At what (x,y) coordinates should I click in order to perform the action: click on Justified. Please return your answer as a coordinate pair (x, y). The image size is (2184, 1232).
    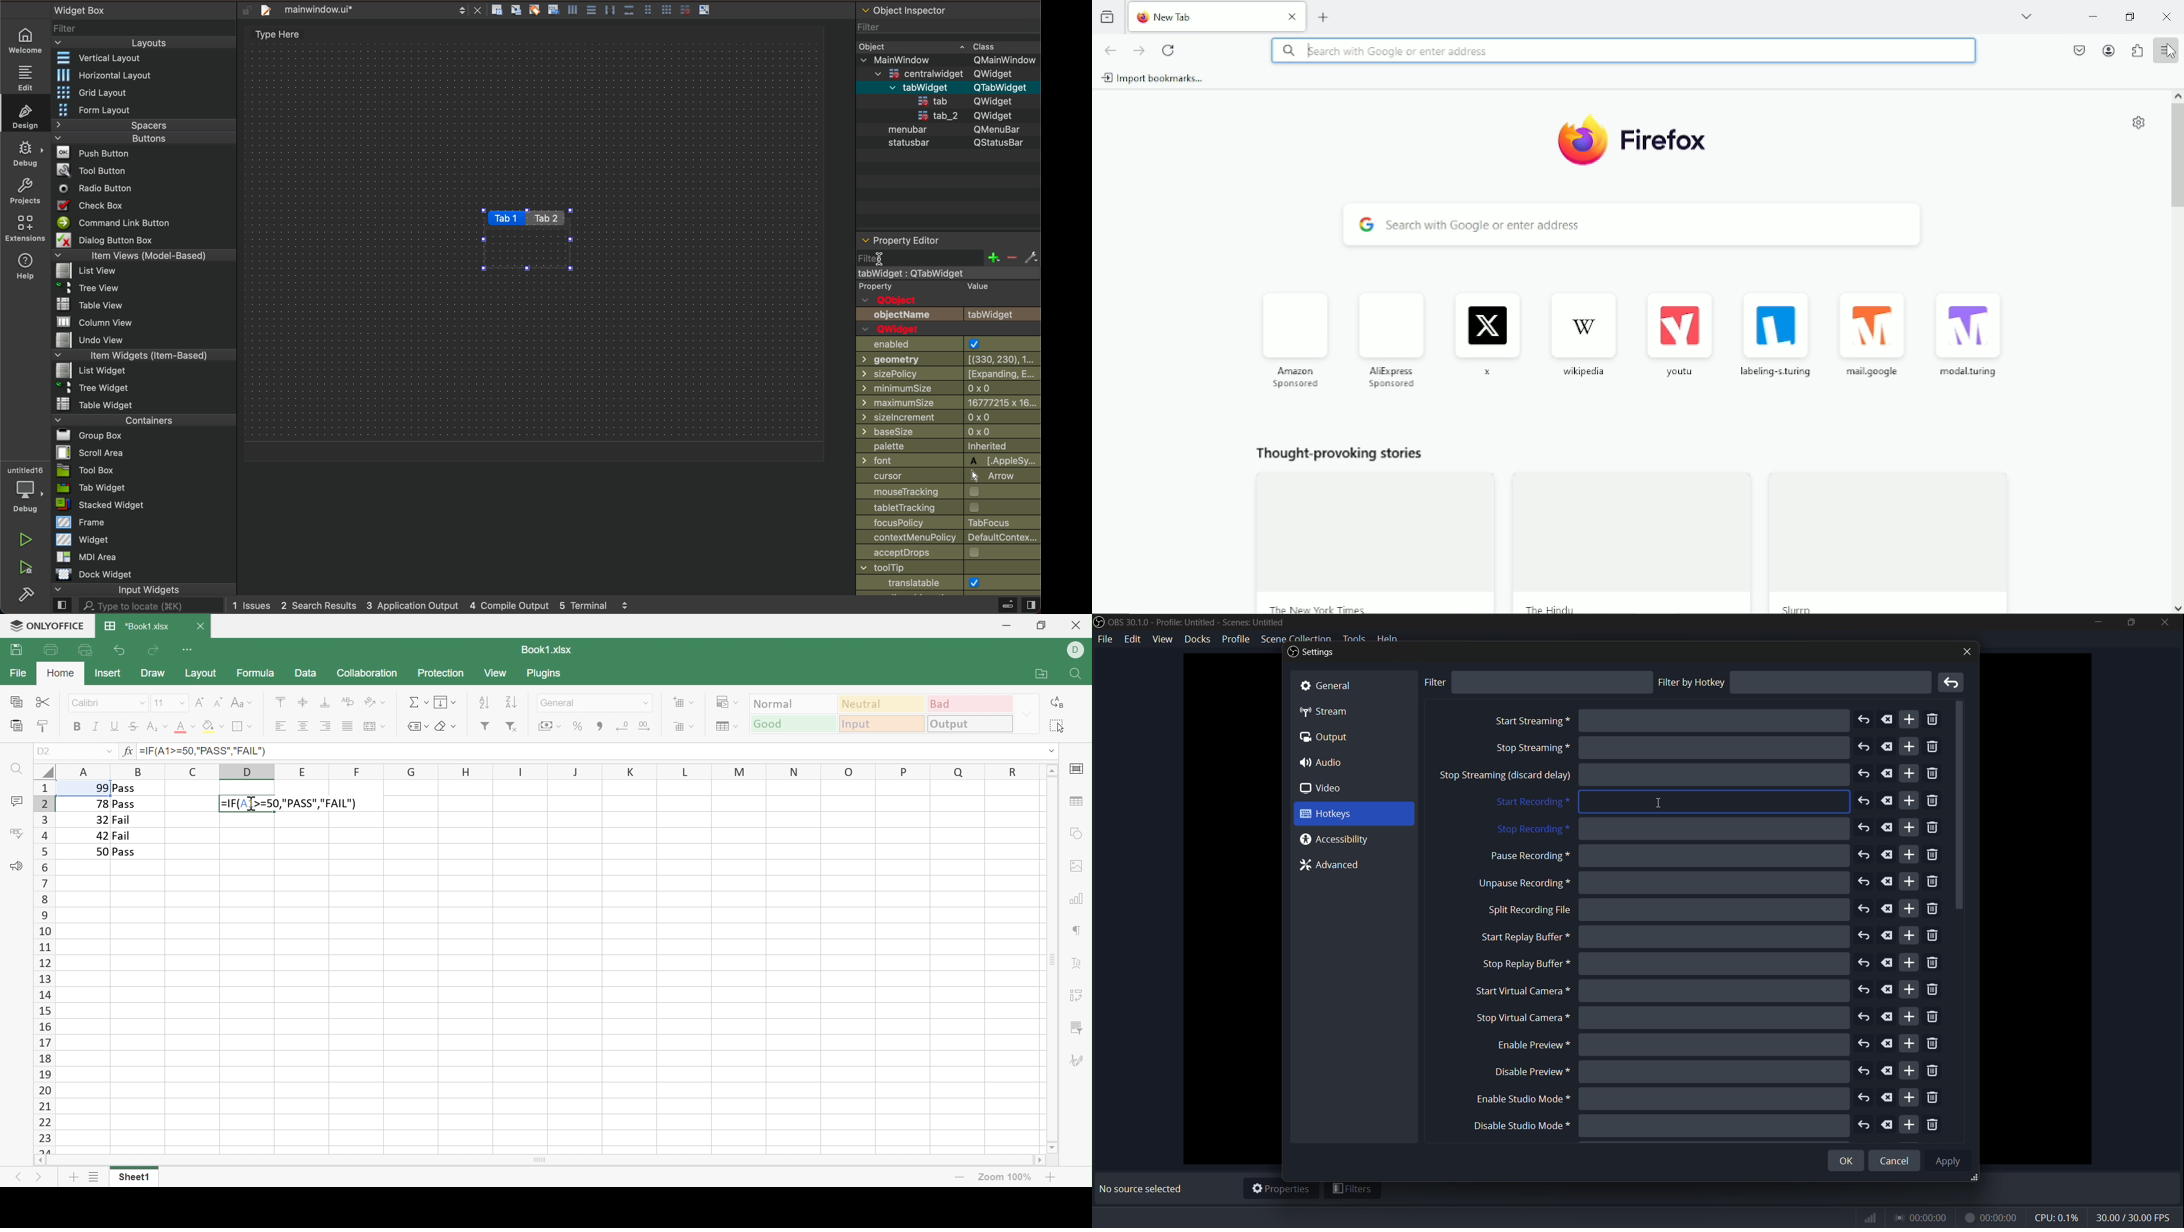
    Looking at the image, I should click on (346, 727).